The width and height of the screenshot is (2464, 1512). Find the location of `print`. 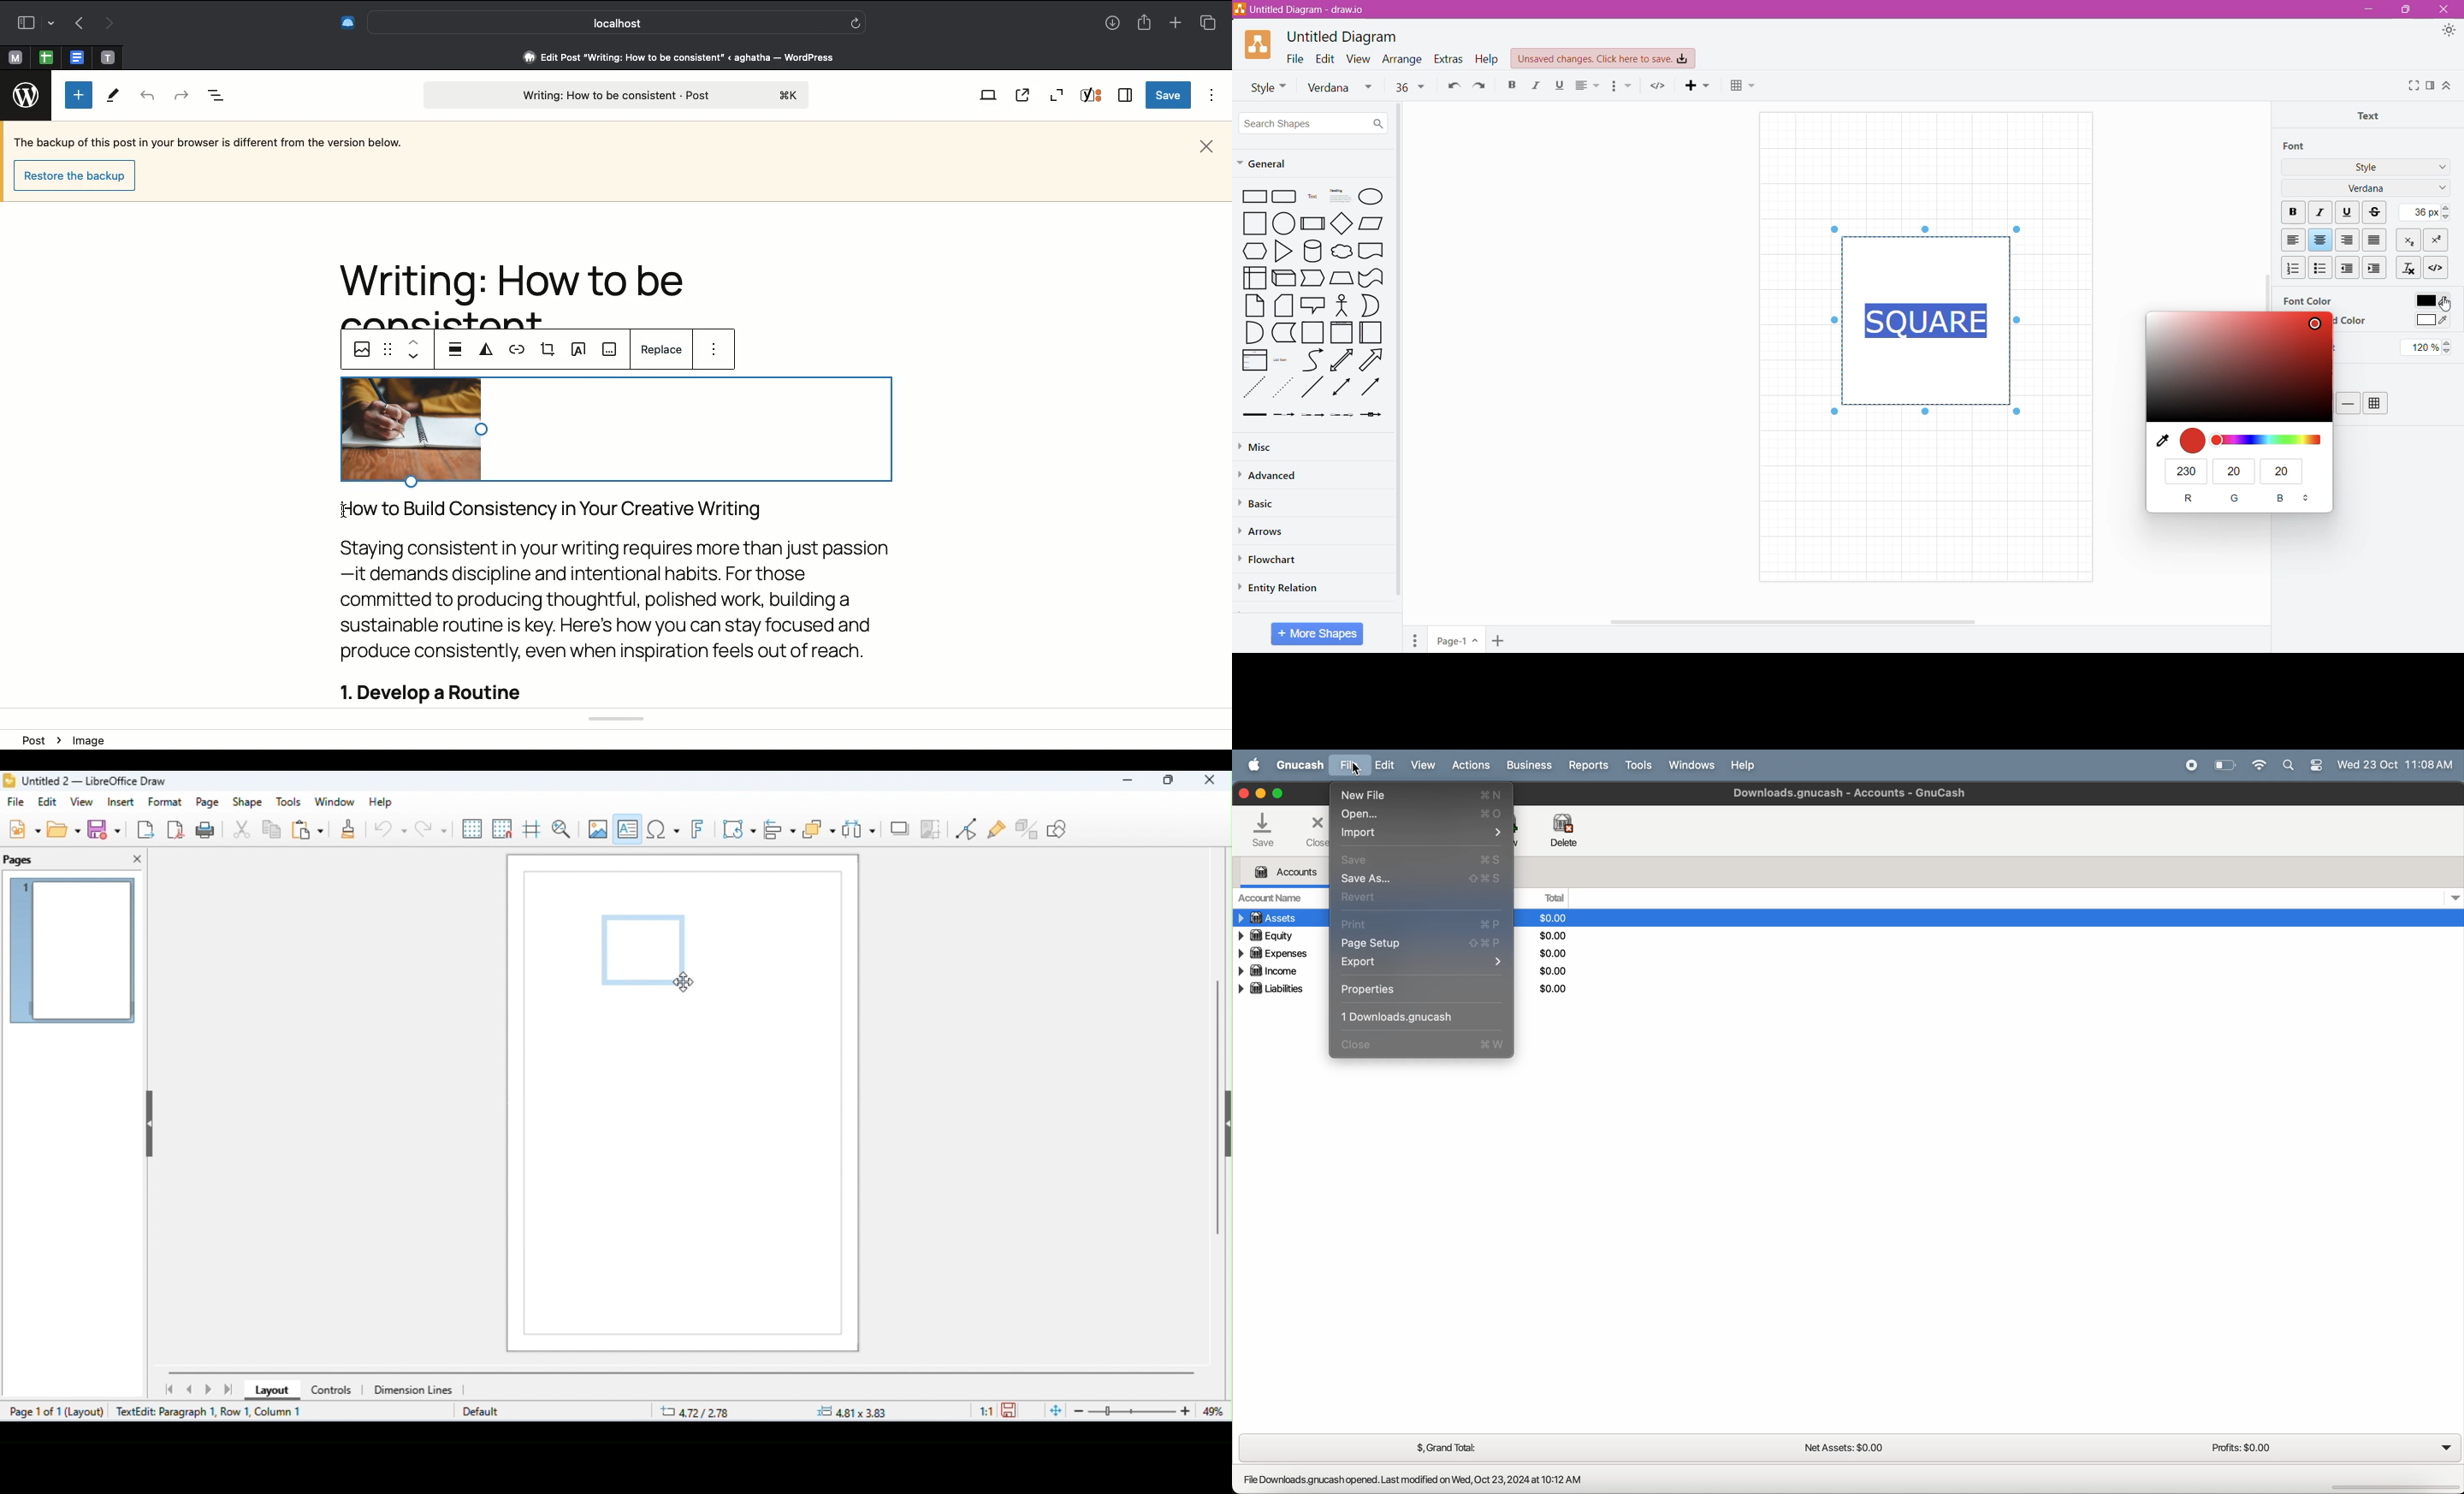

print is located at coordinates (1418, 923).